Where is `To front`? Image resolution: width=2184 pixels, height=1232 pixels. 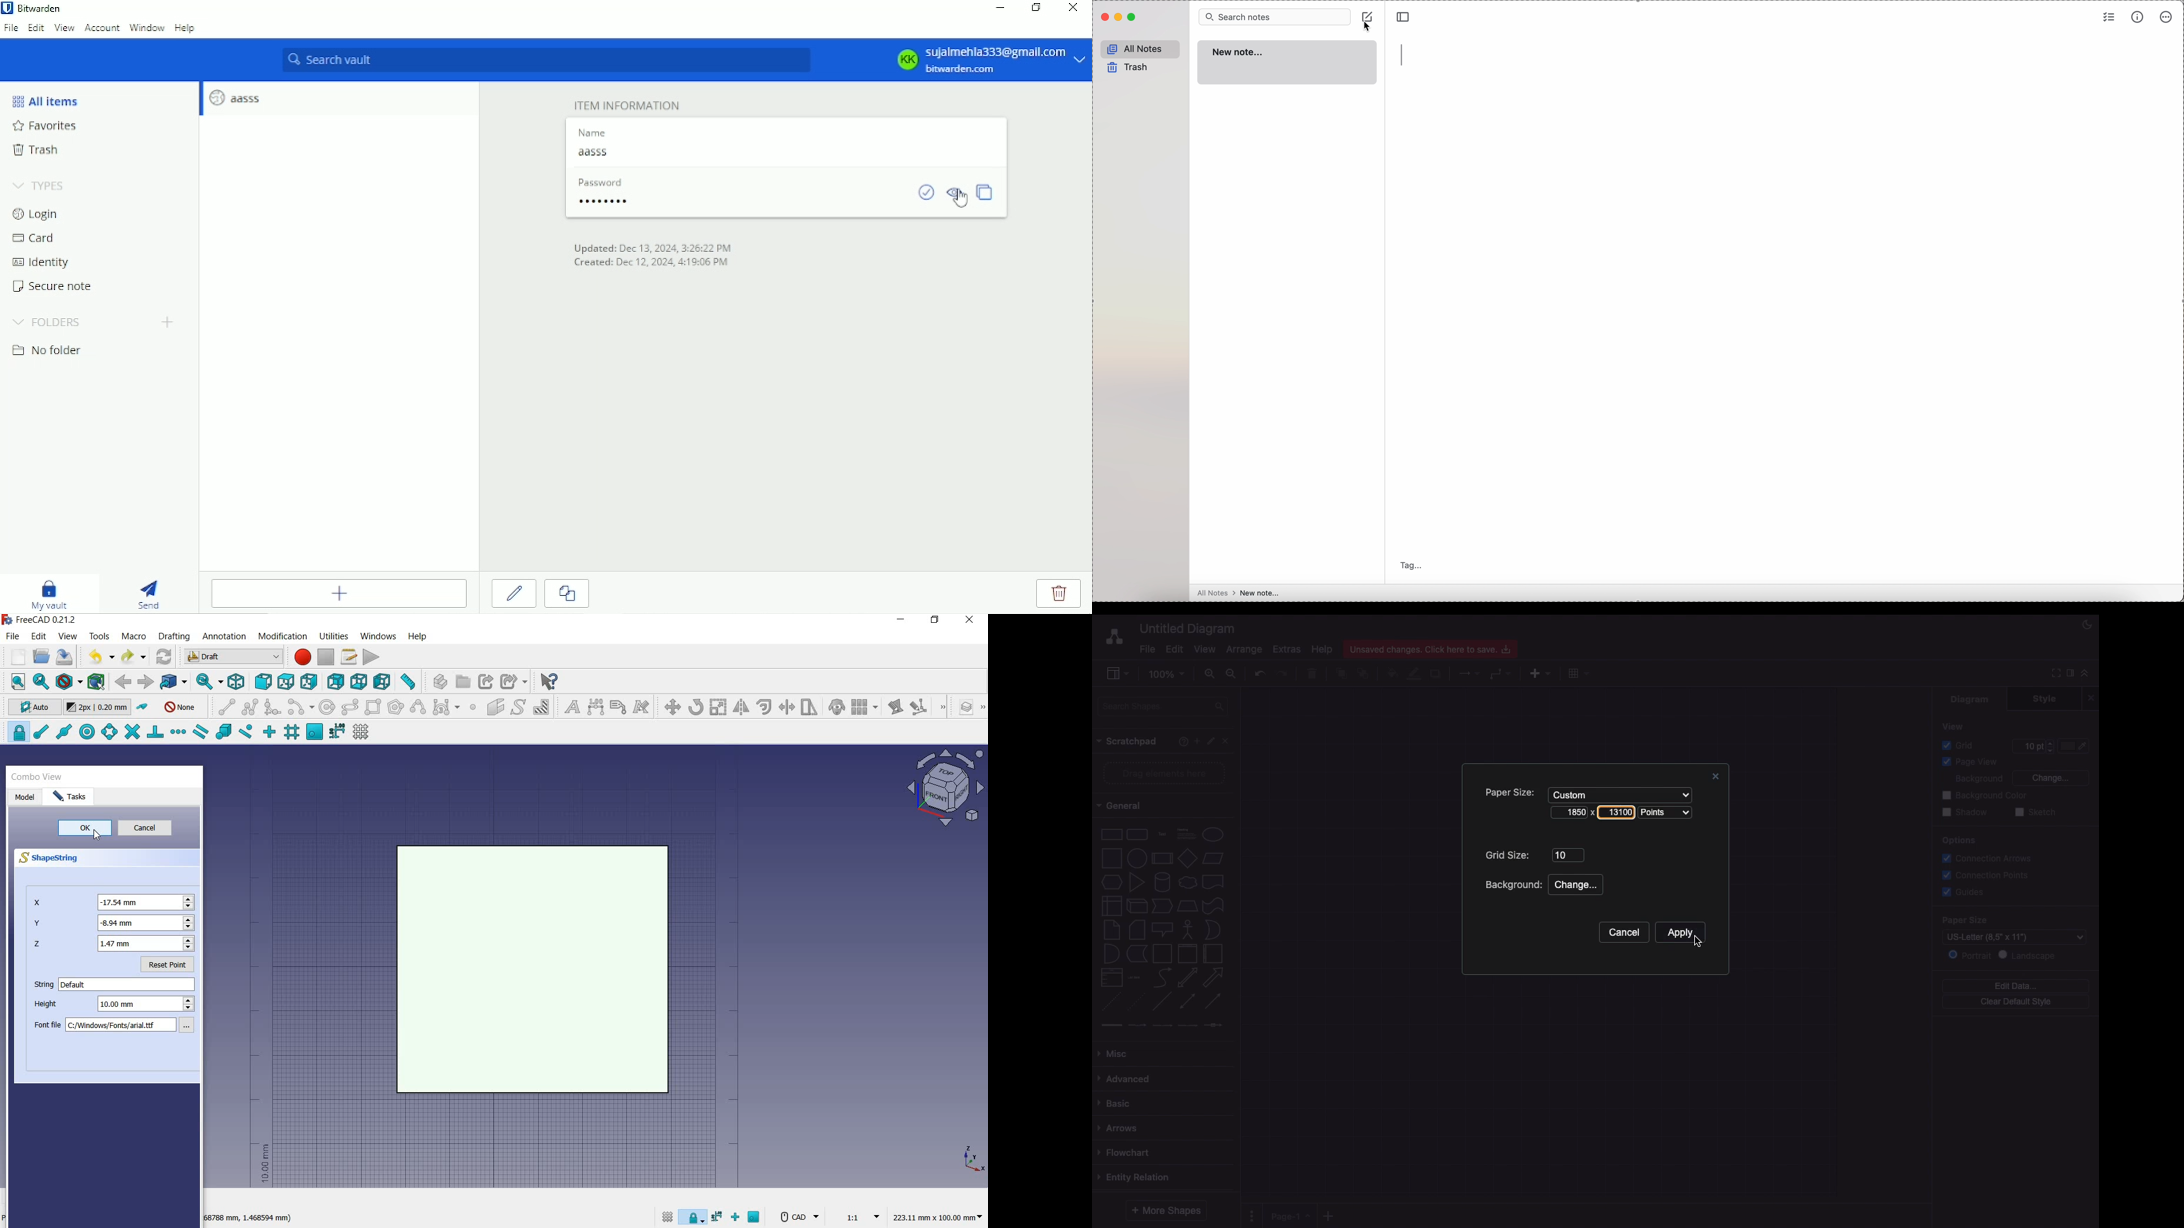
To front is located at coordinates (1341, 674).